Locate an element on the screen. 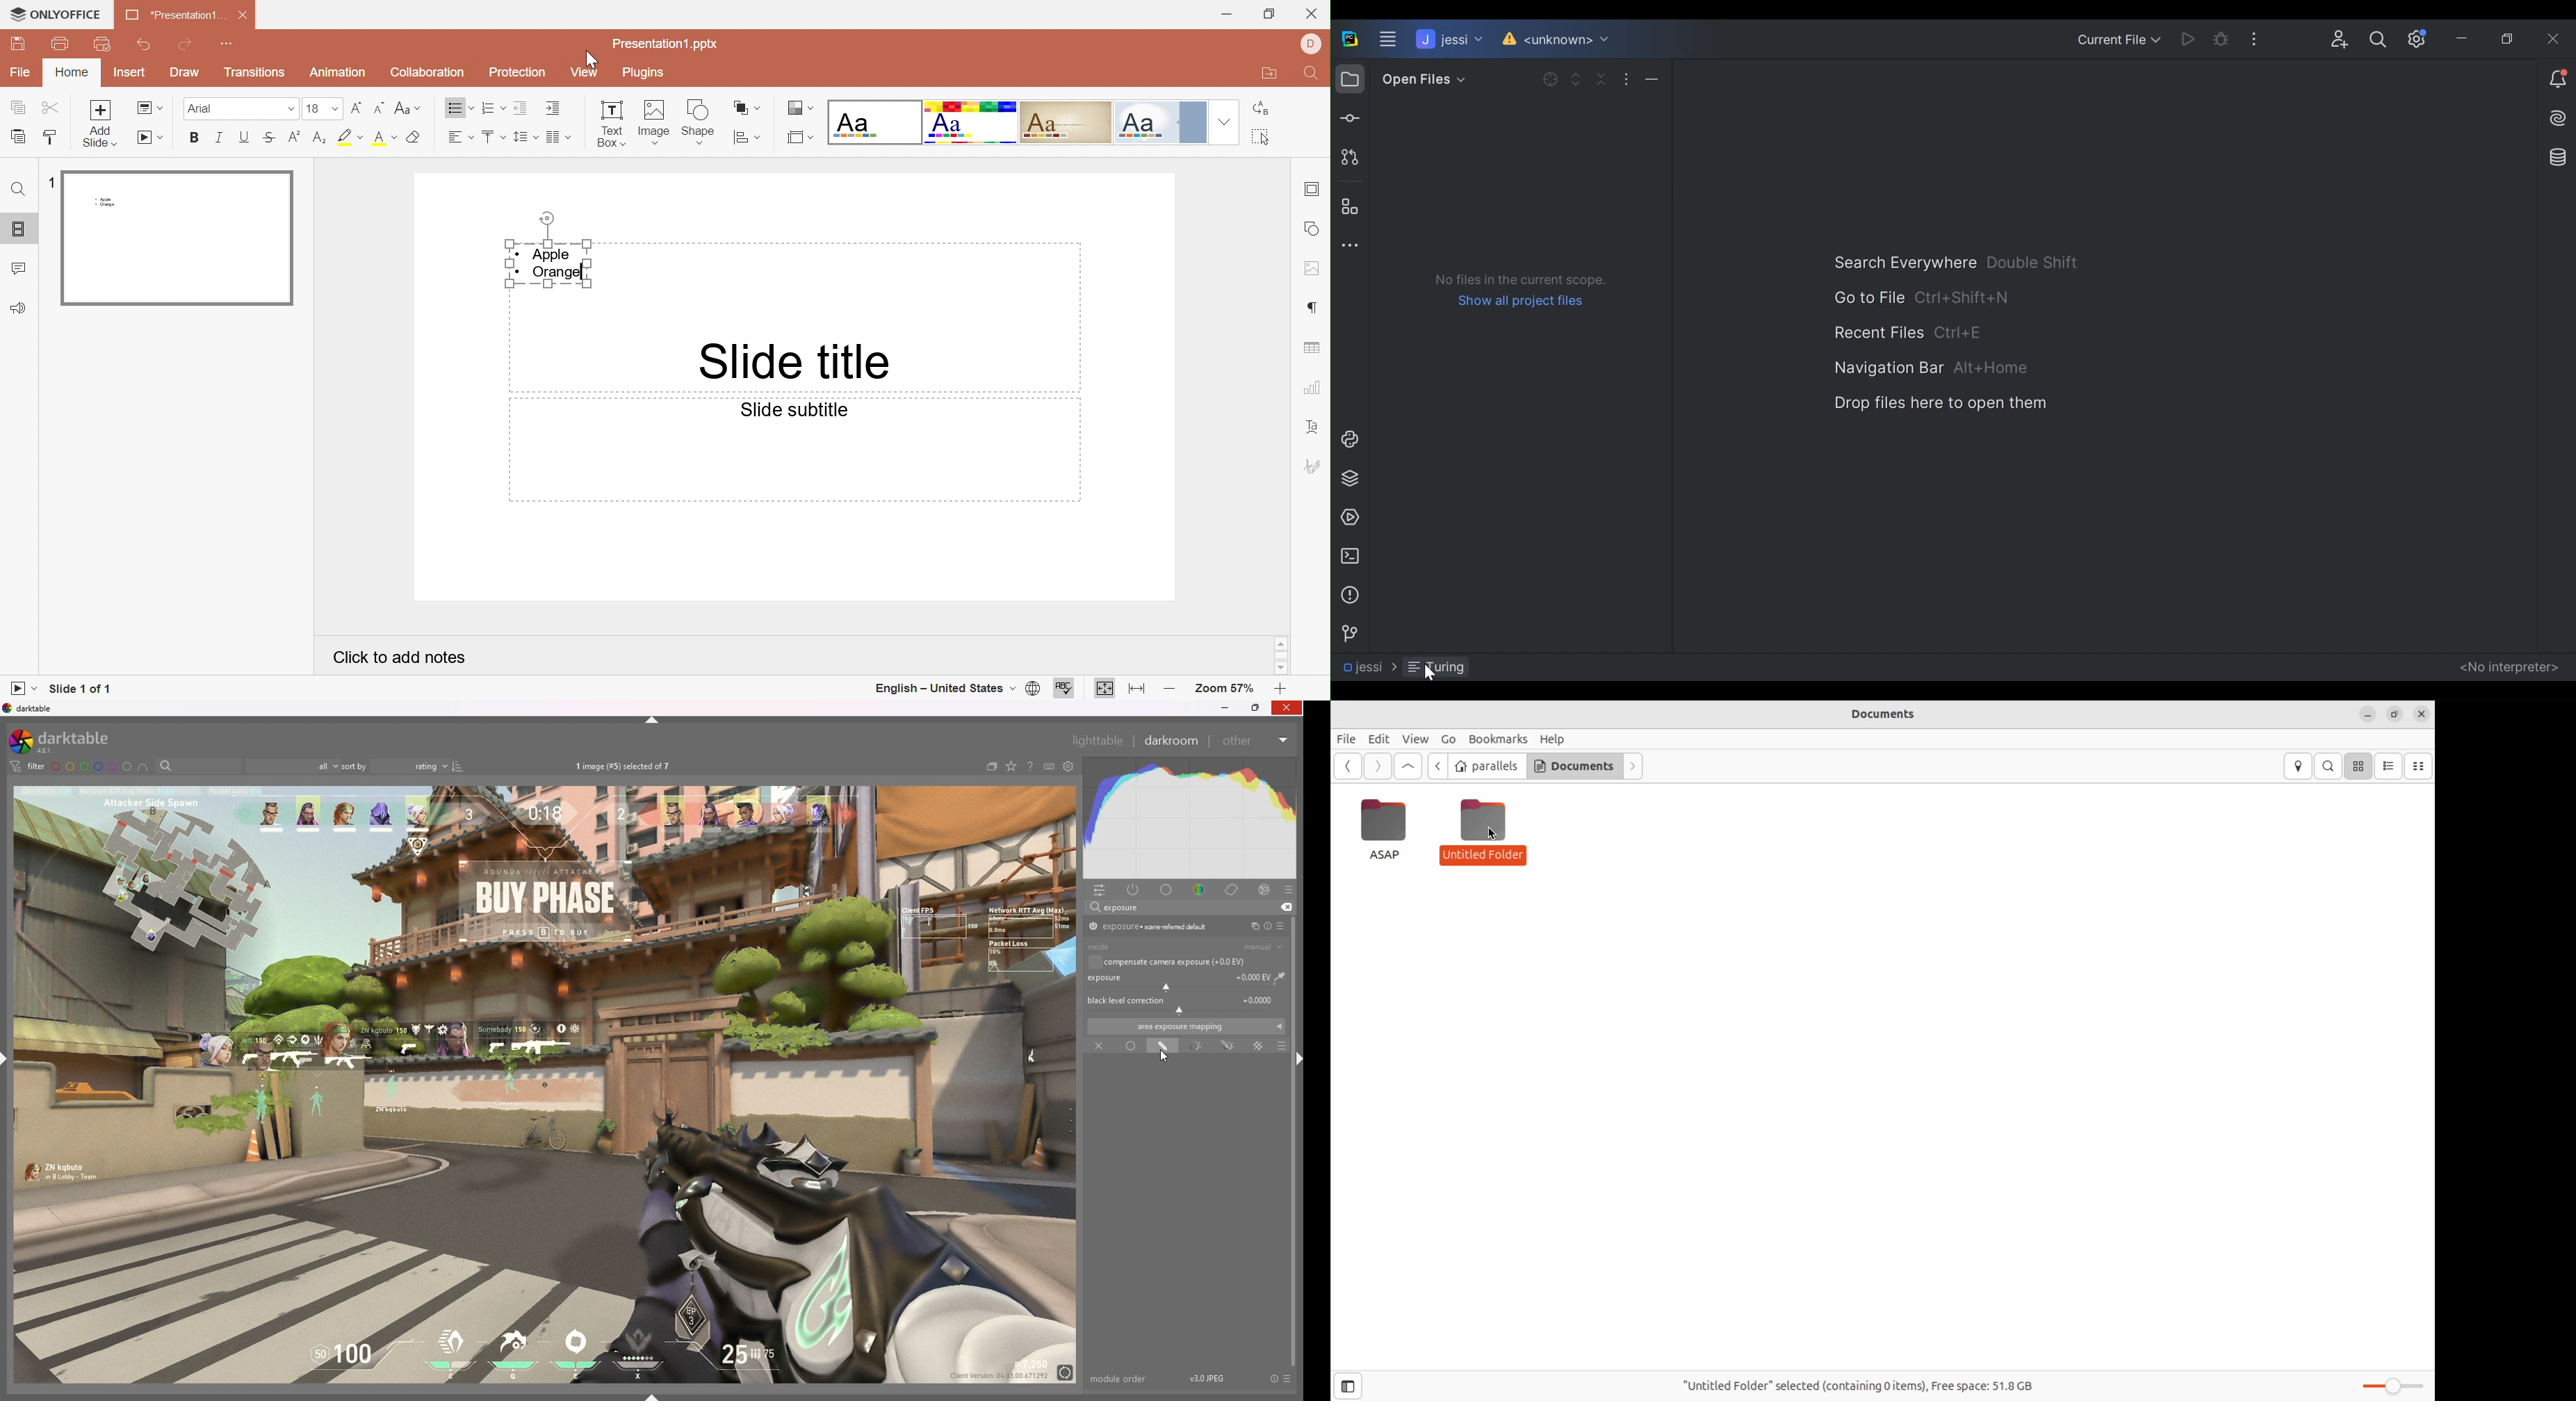  DELL is located at coordinates (1314, 45).